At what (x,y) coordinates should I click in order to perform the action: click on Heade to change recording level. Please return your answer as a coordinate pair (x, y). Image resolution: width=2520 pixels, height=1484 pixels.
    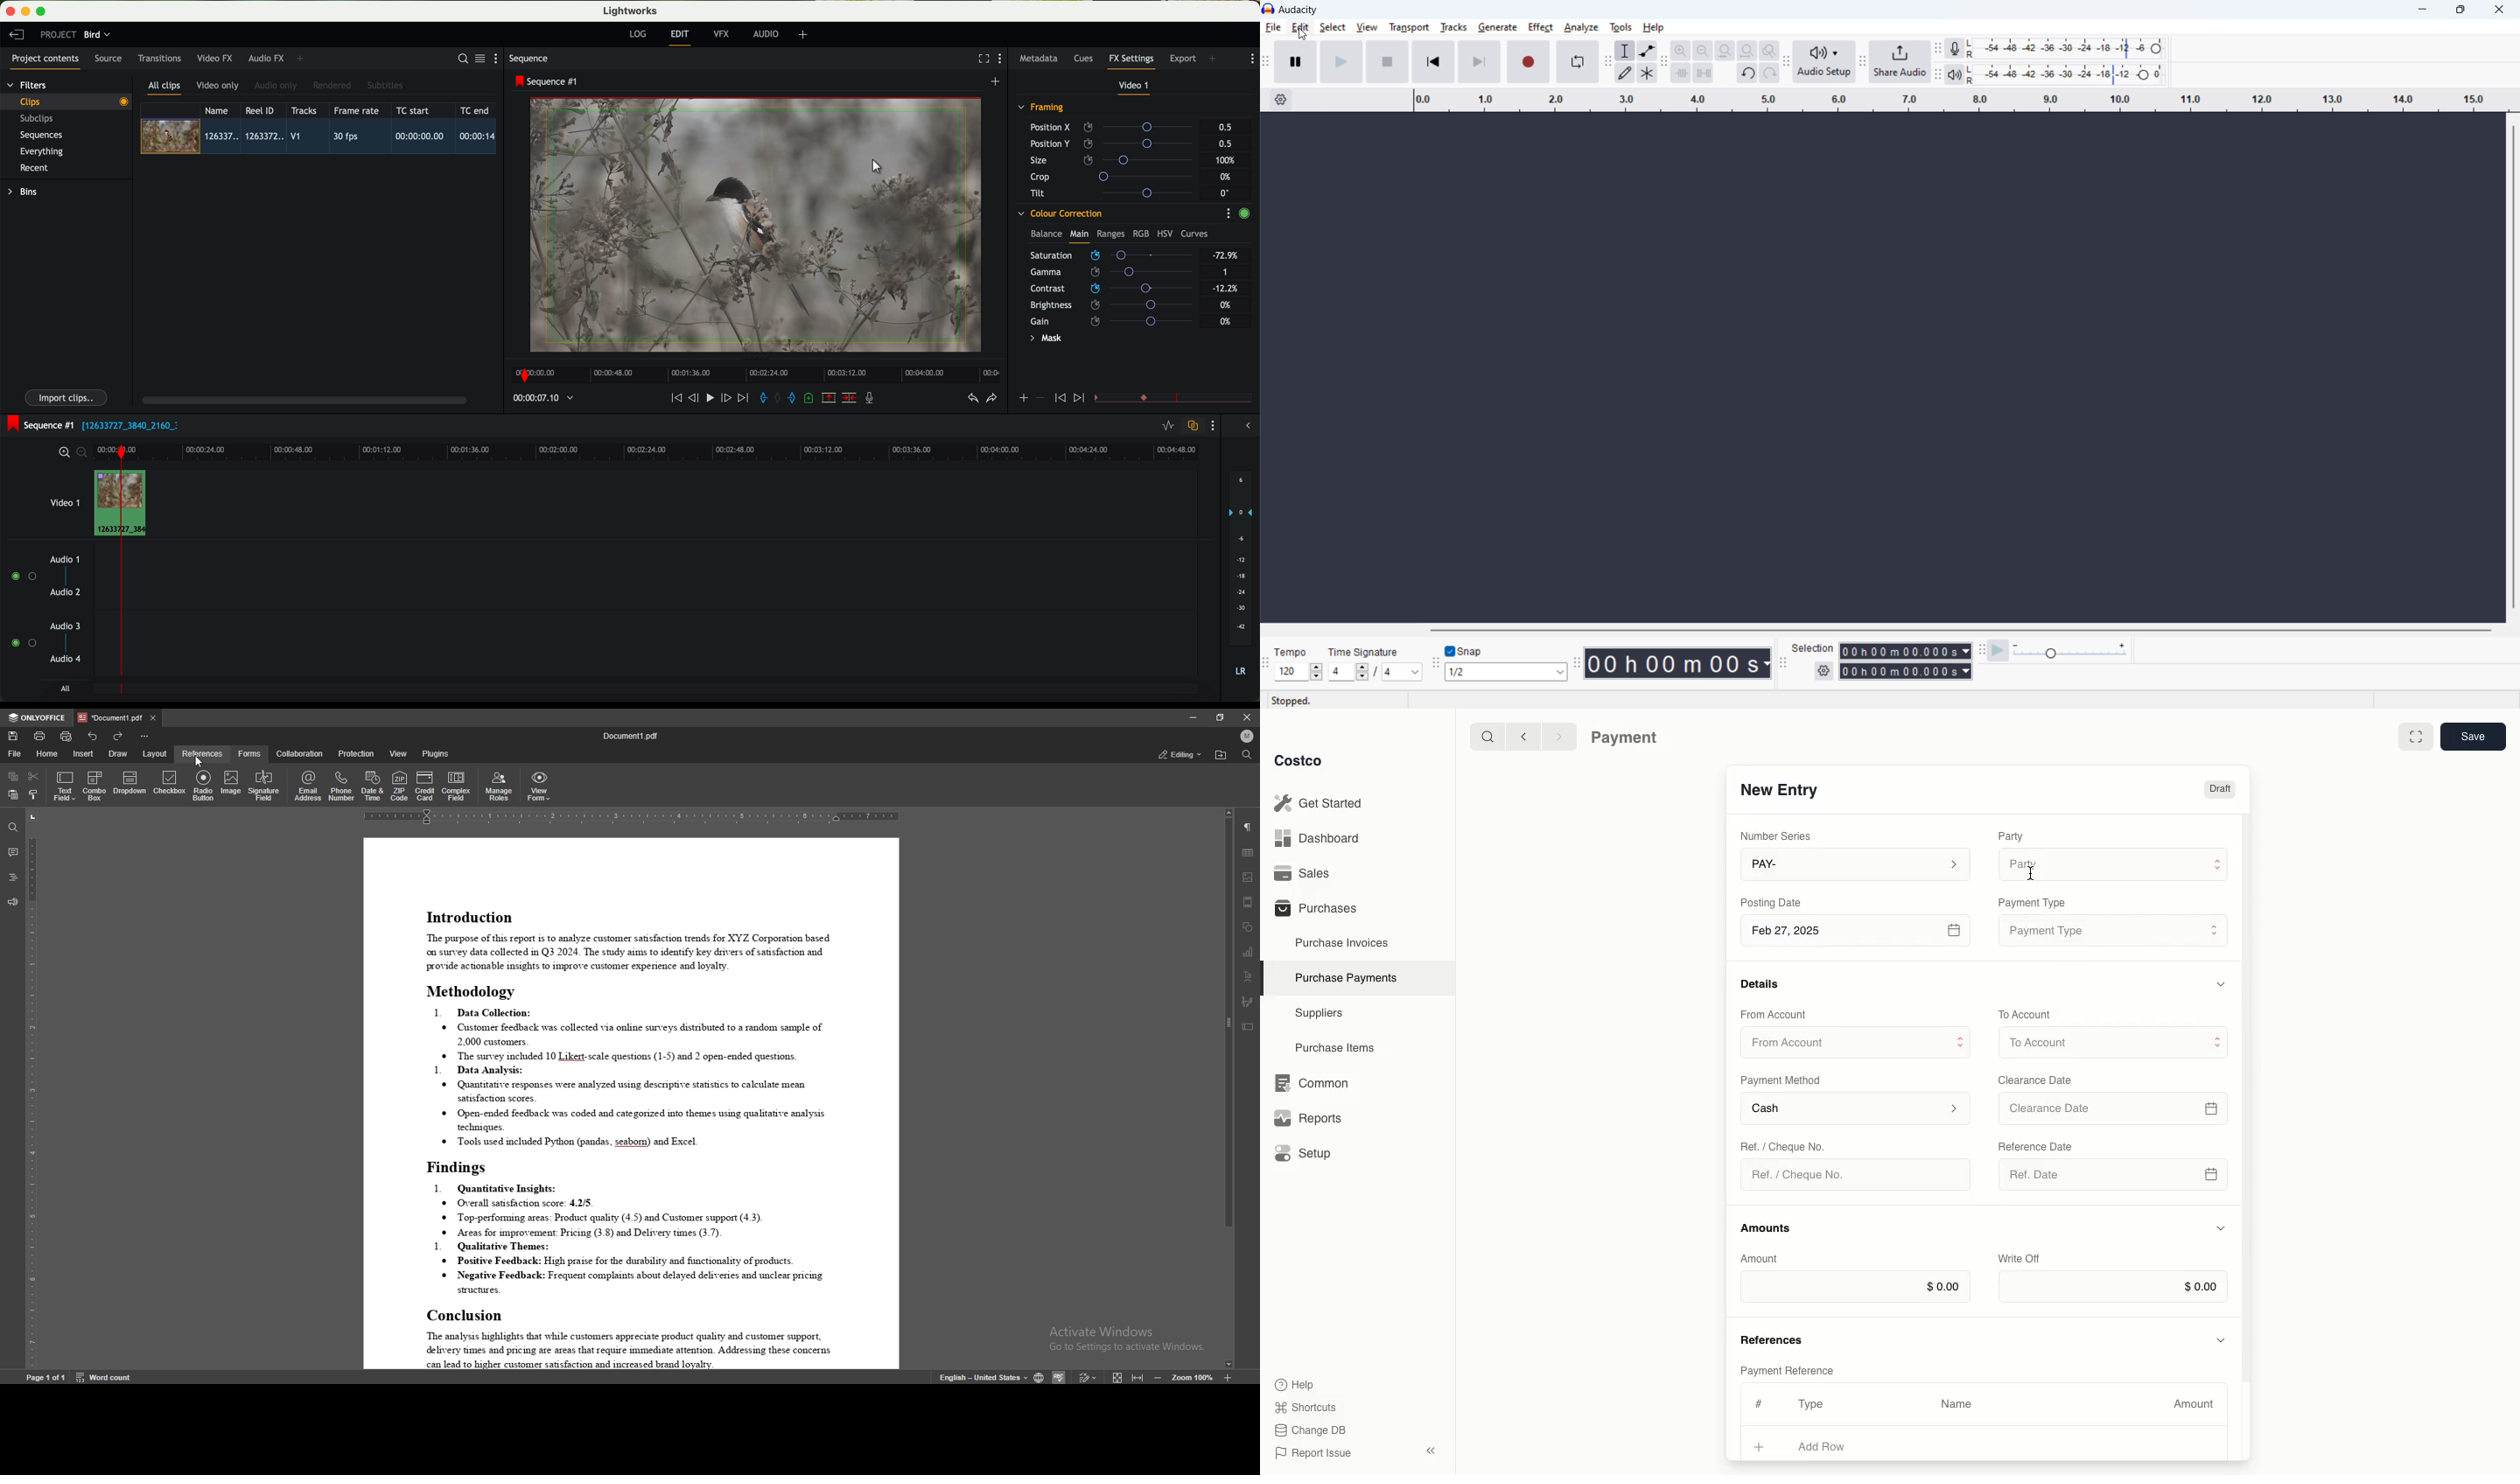
    Looking at the image, I should click on (2156, 49).